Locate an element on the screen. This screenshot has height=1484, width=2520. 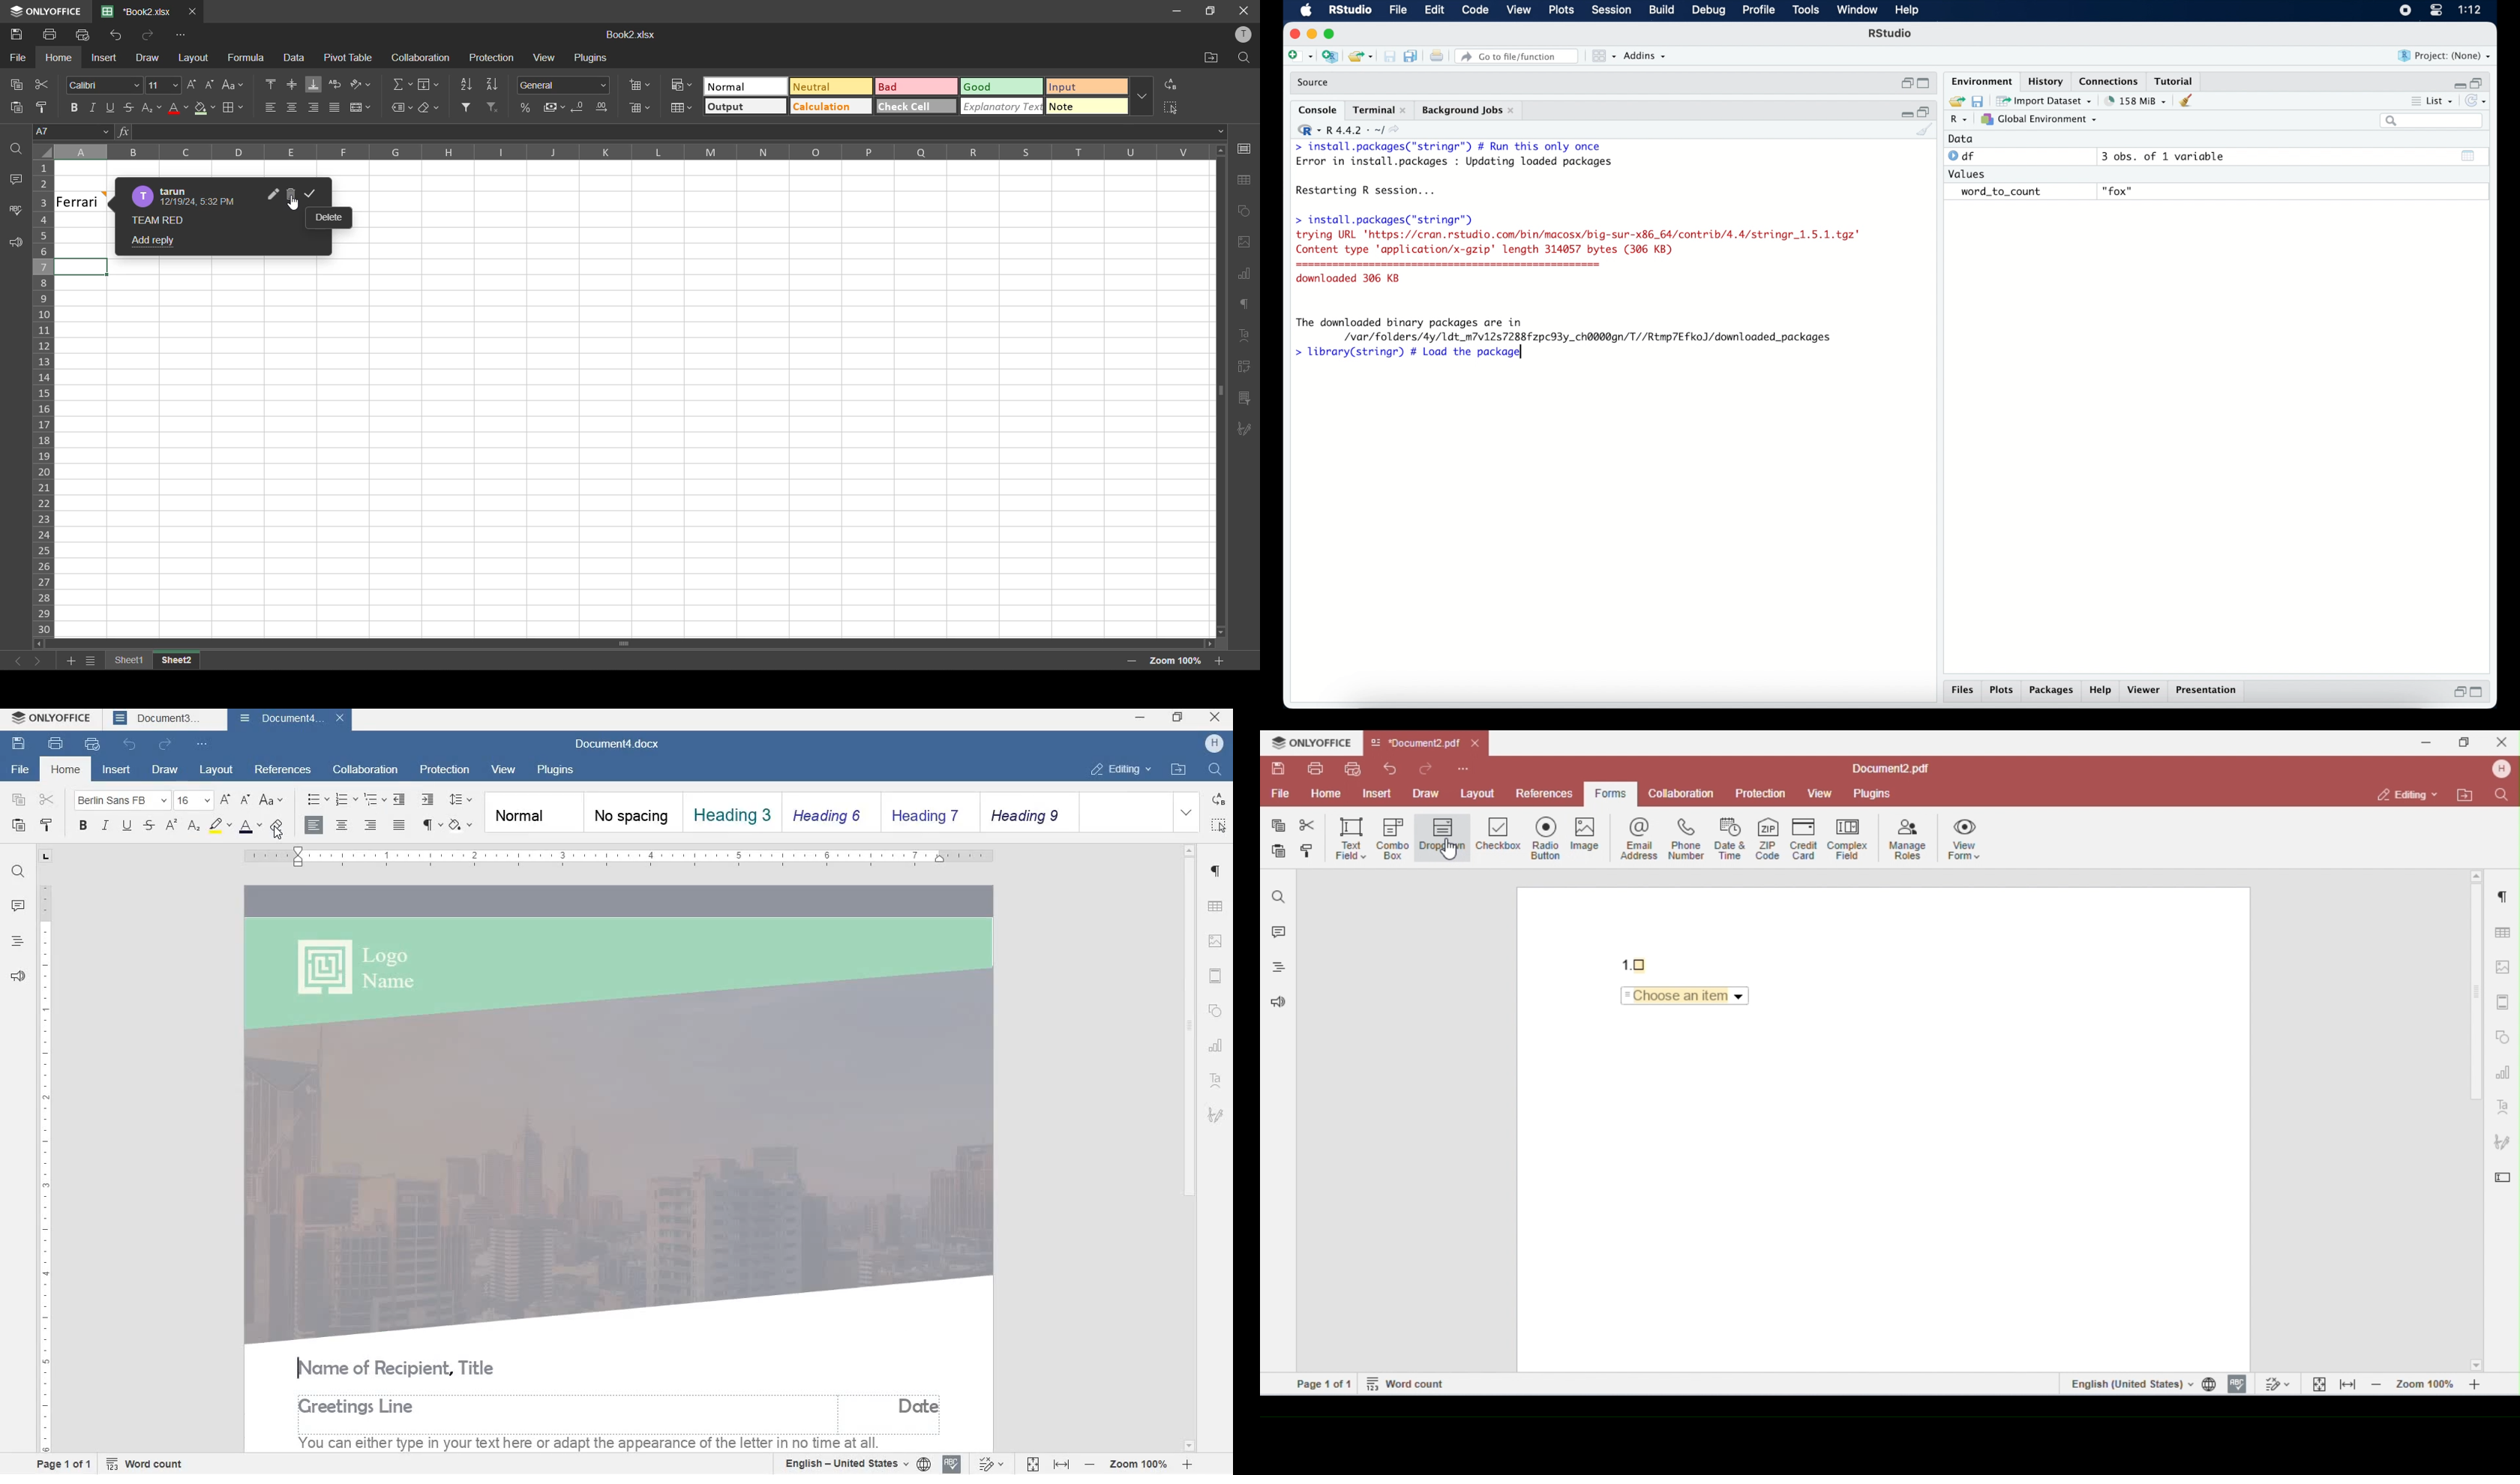
clear console is located at coordinates (2189, 100).